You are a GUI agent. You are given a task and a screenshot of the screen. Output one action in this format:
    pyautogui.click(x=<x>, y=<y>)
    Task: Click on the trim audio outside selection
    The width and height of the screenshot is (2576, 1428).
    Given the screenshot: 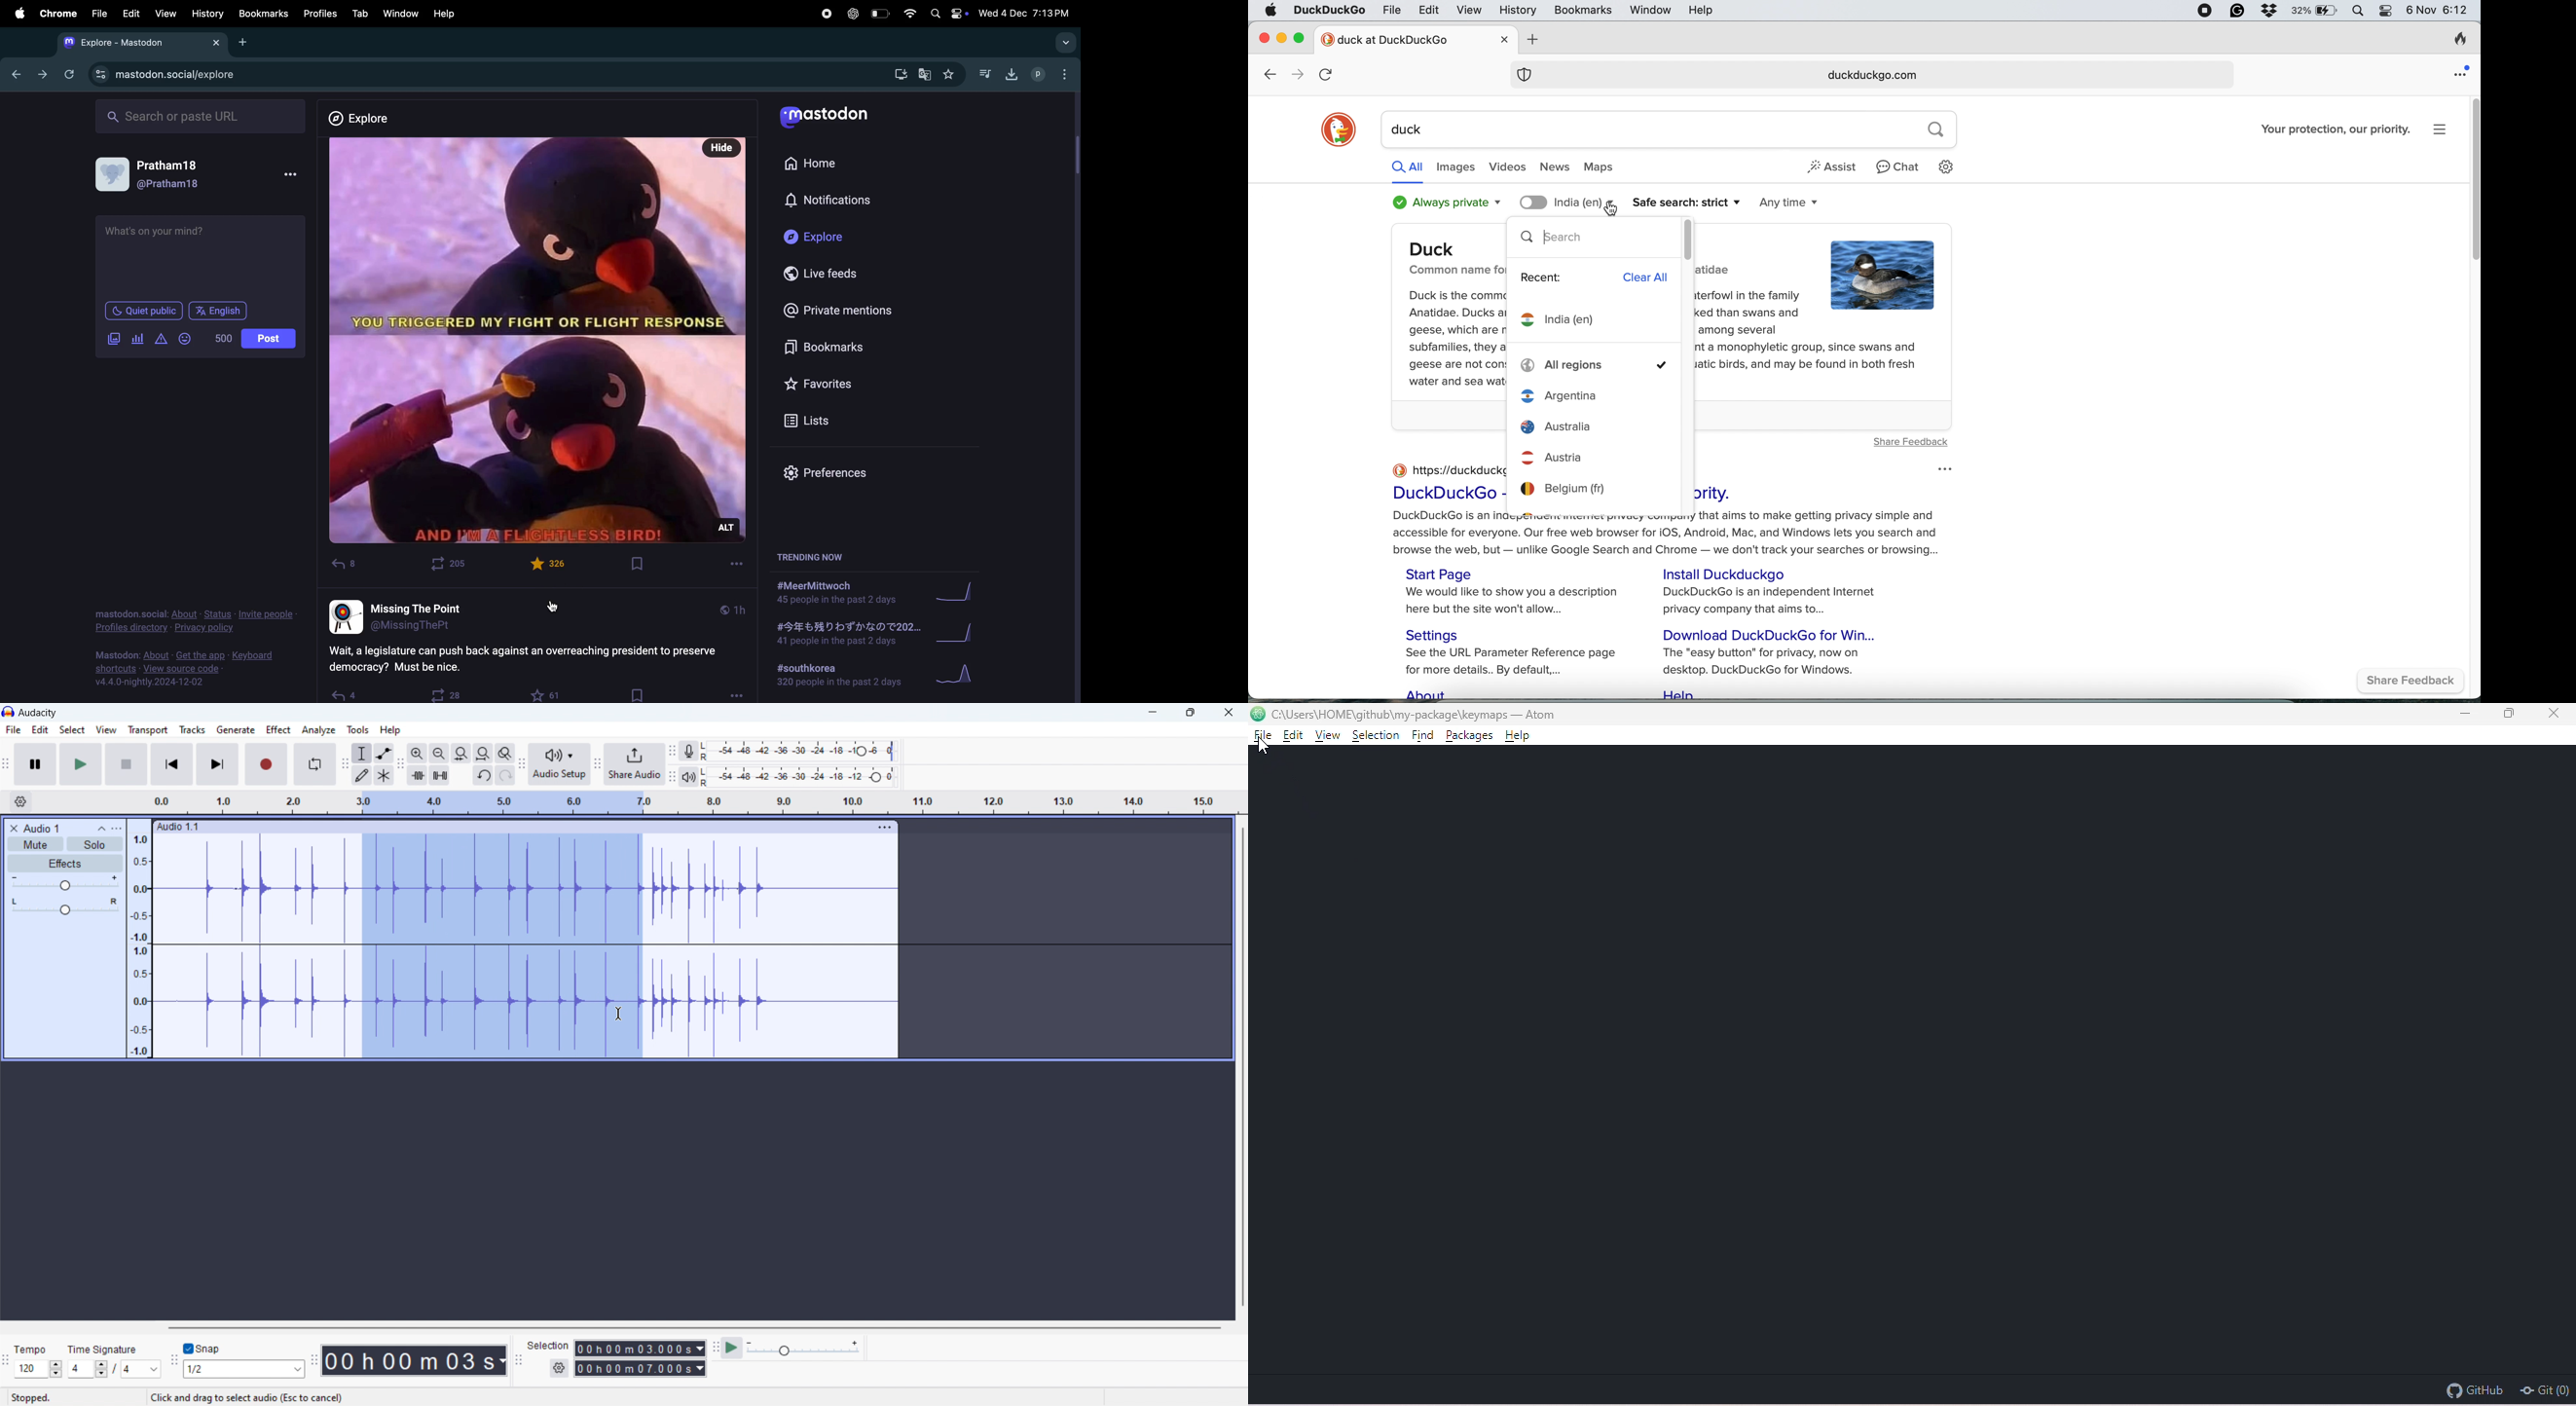 What is the action you would take?
    pyautogui.click(x=418, y=775)
    